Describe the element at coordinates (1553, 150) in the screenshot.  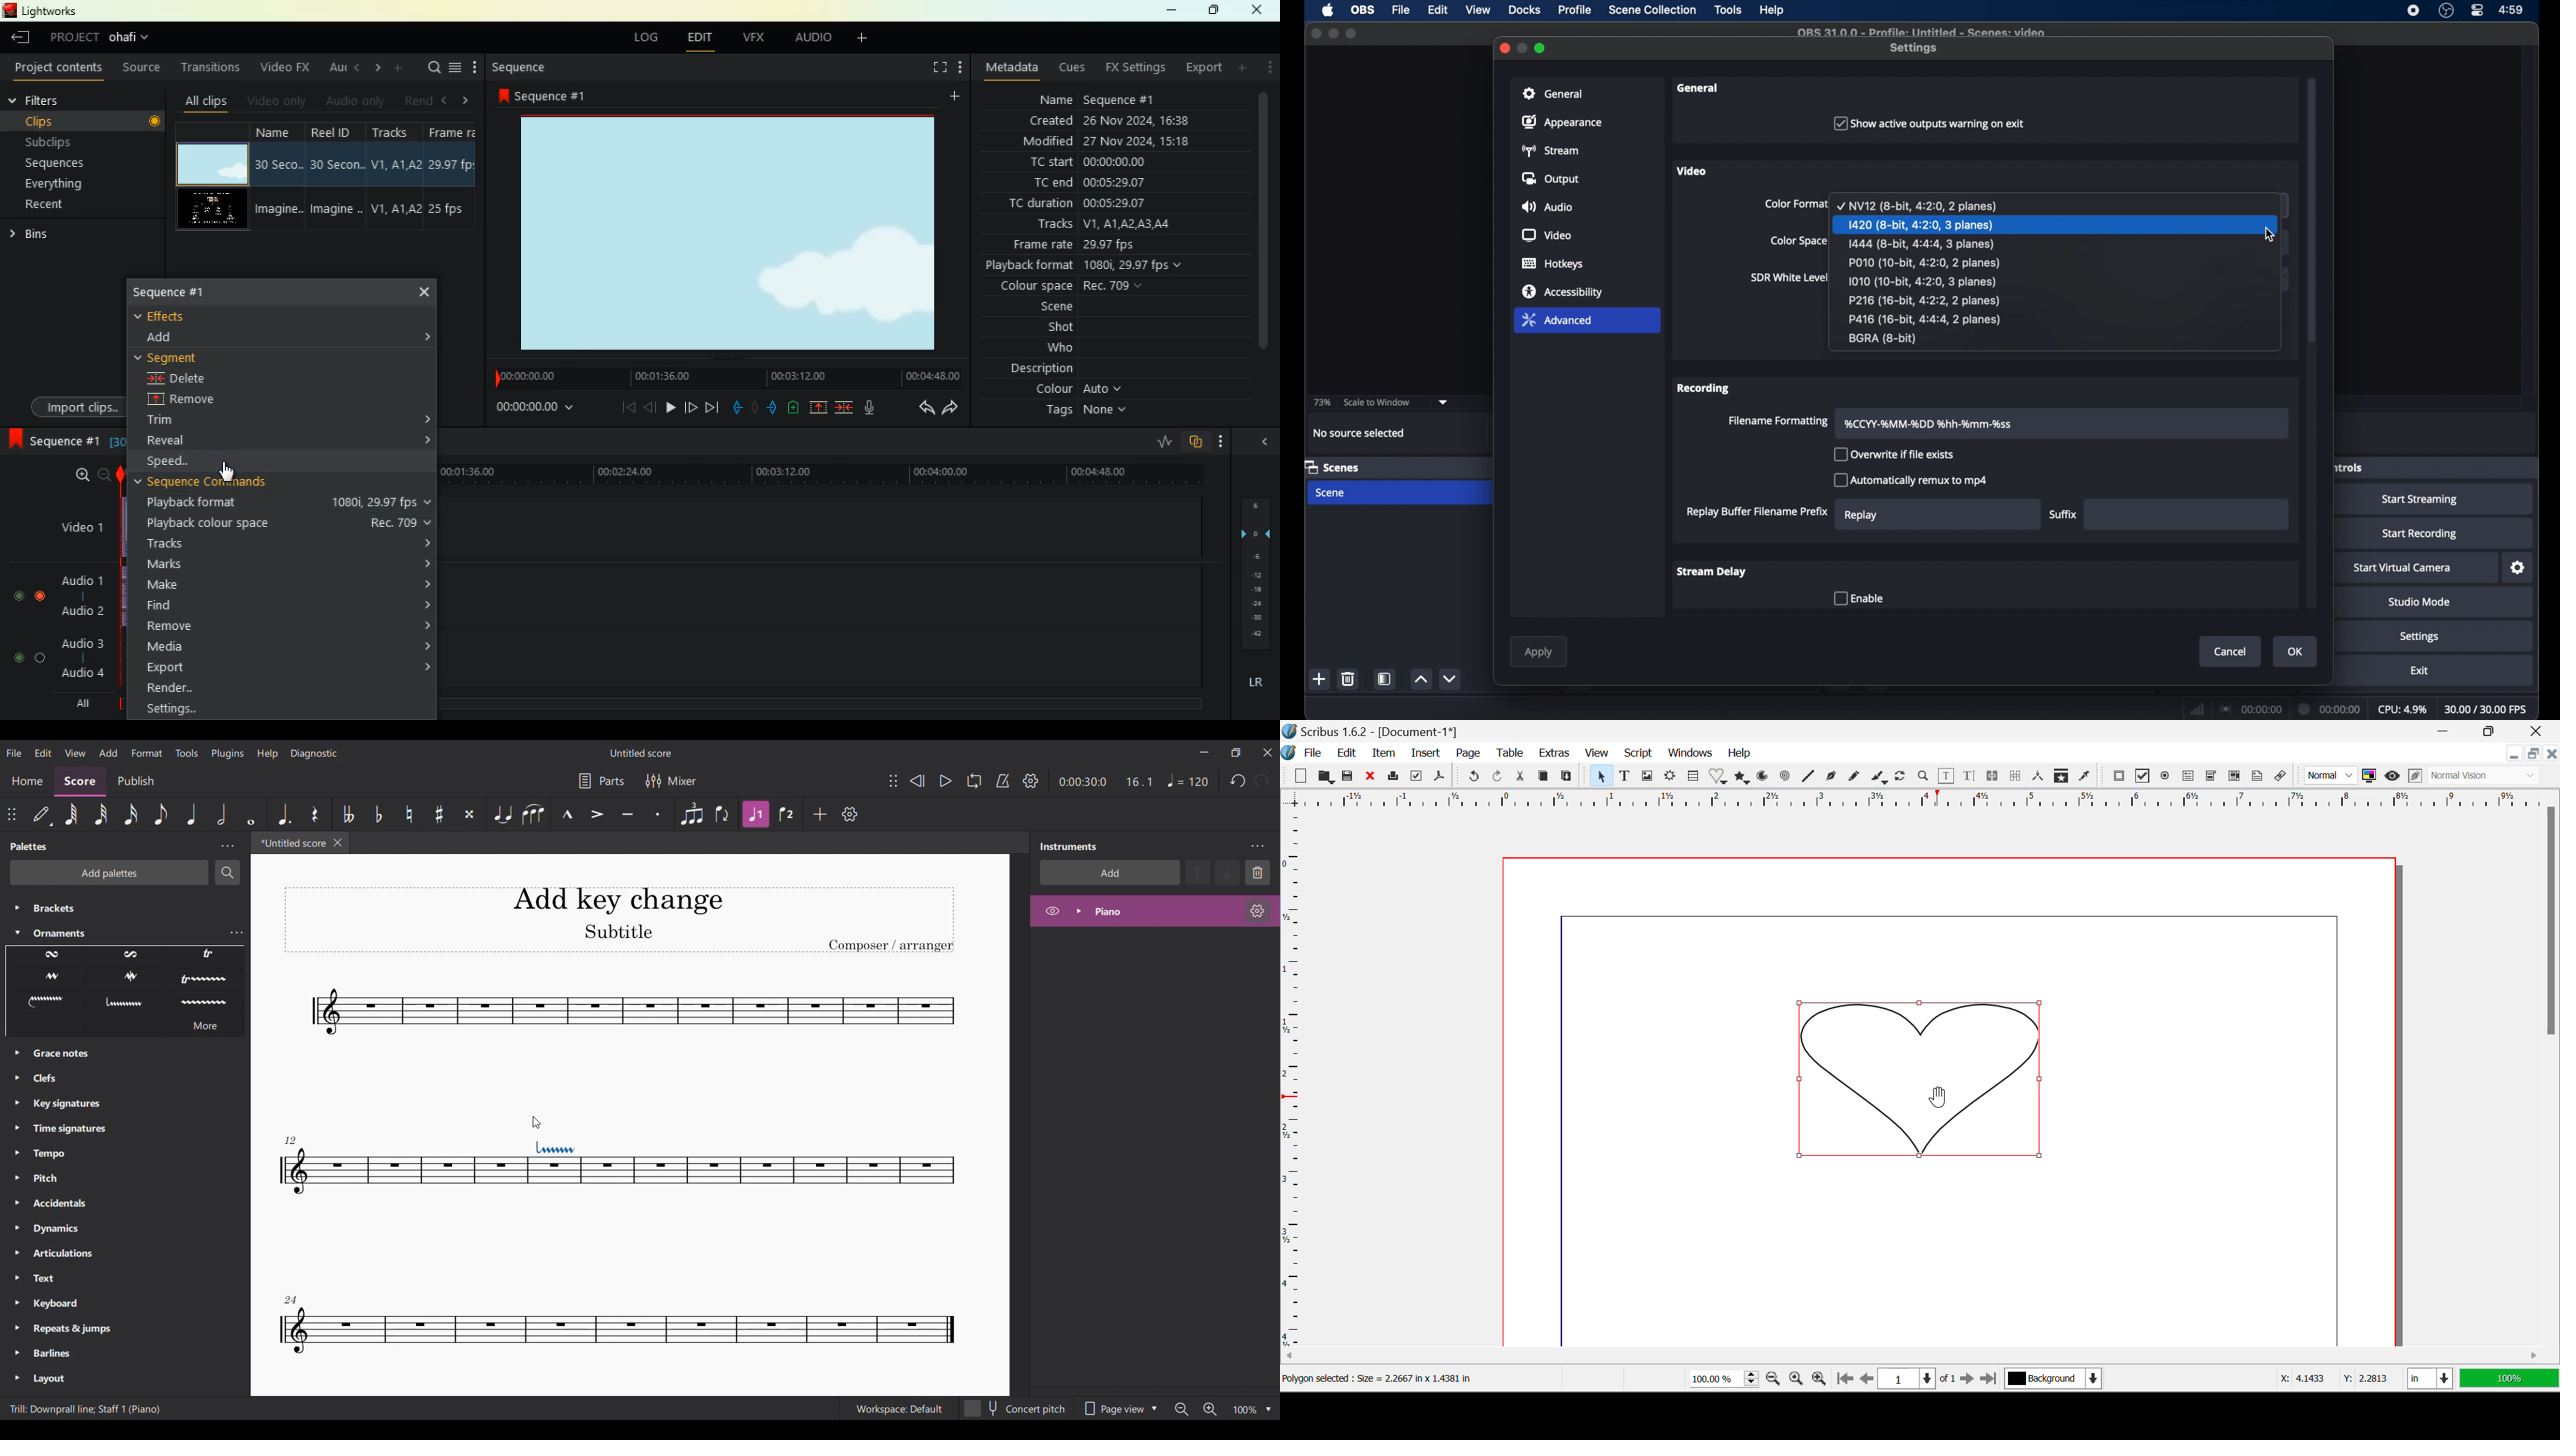
I see `stream` at that location.